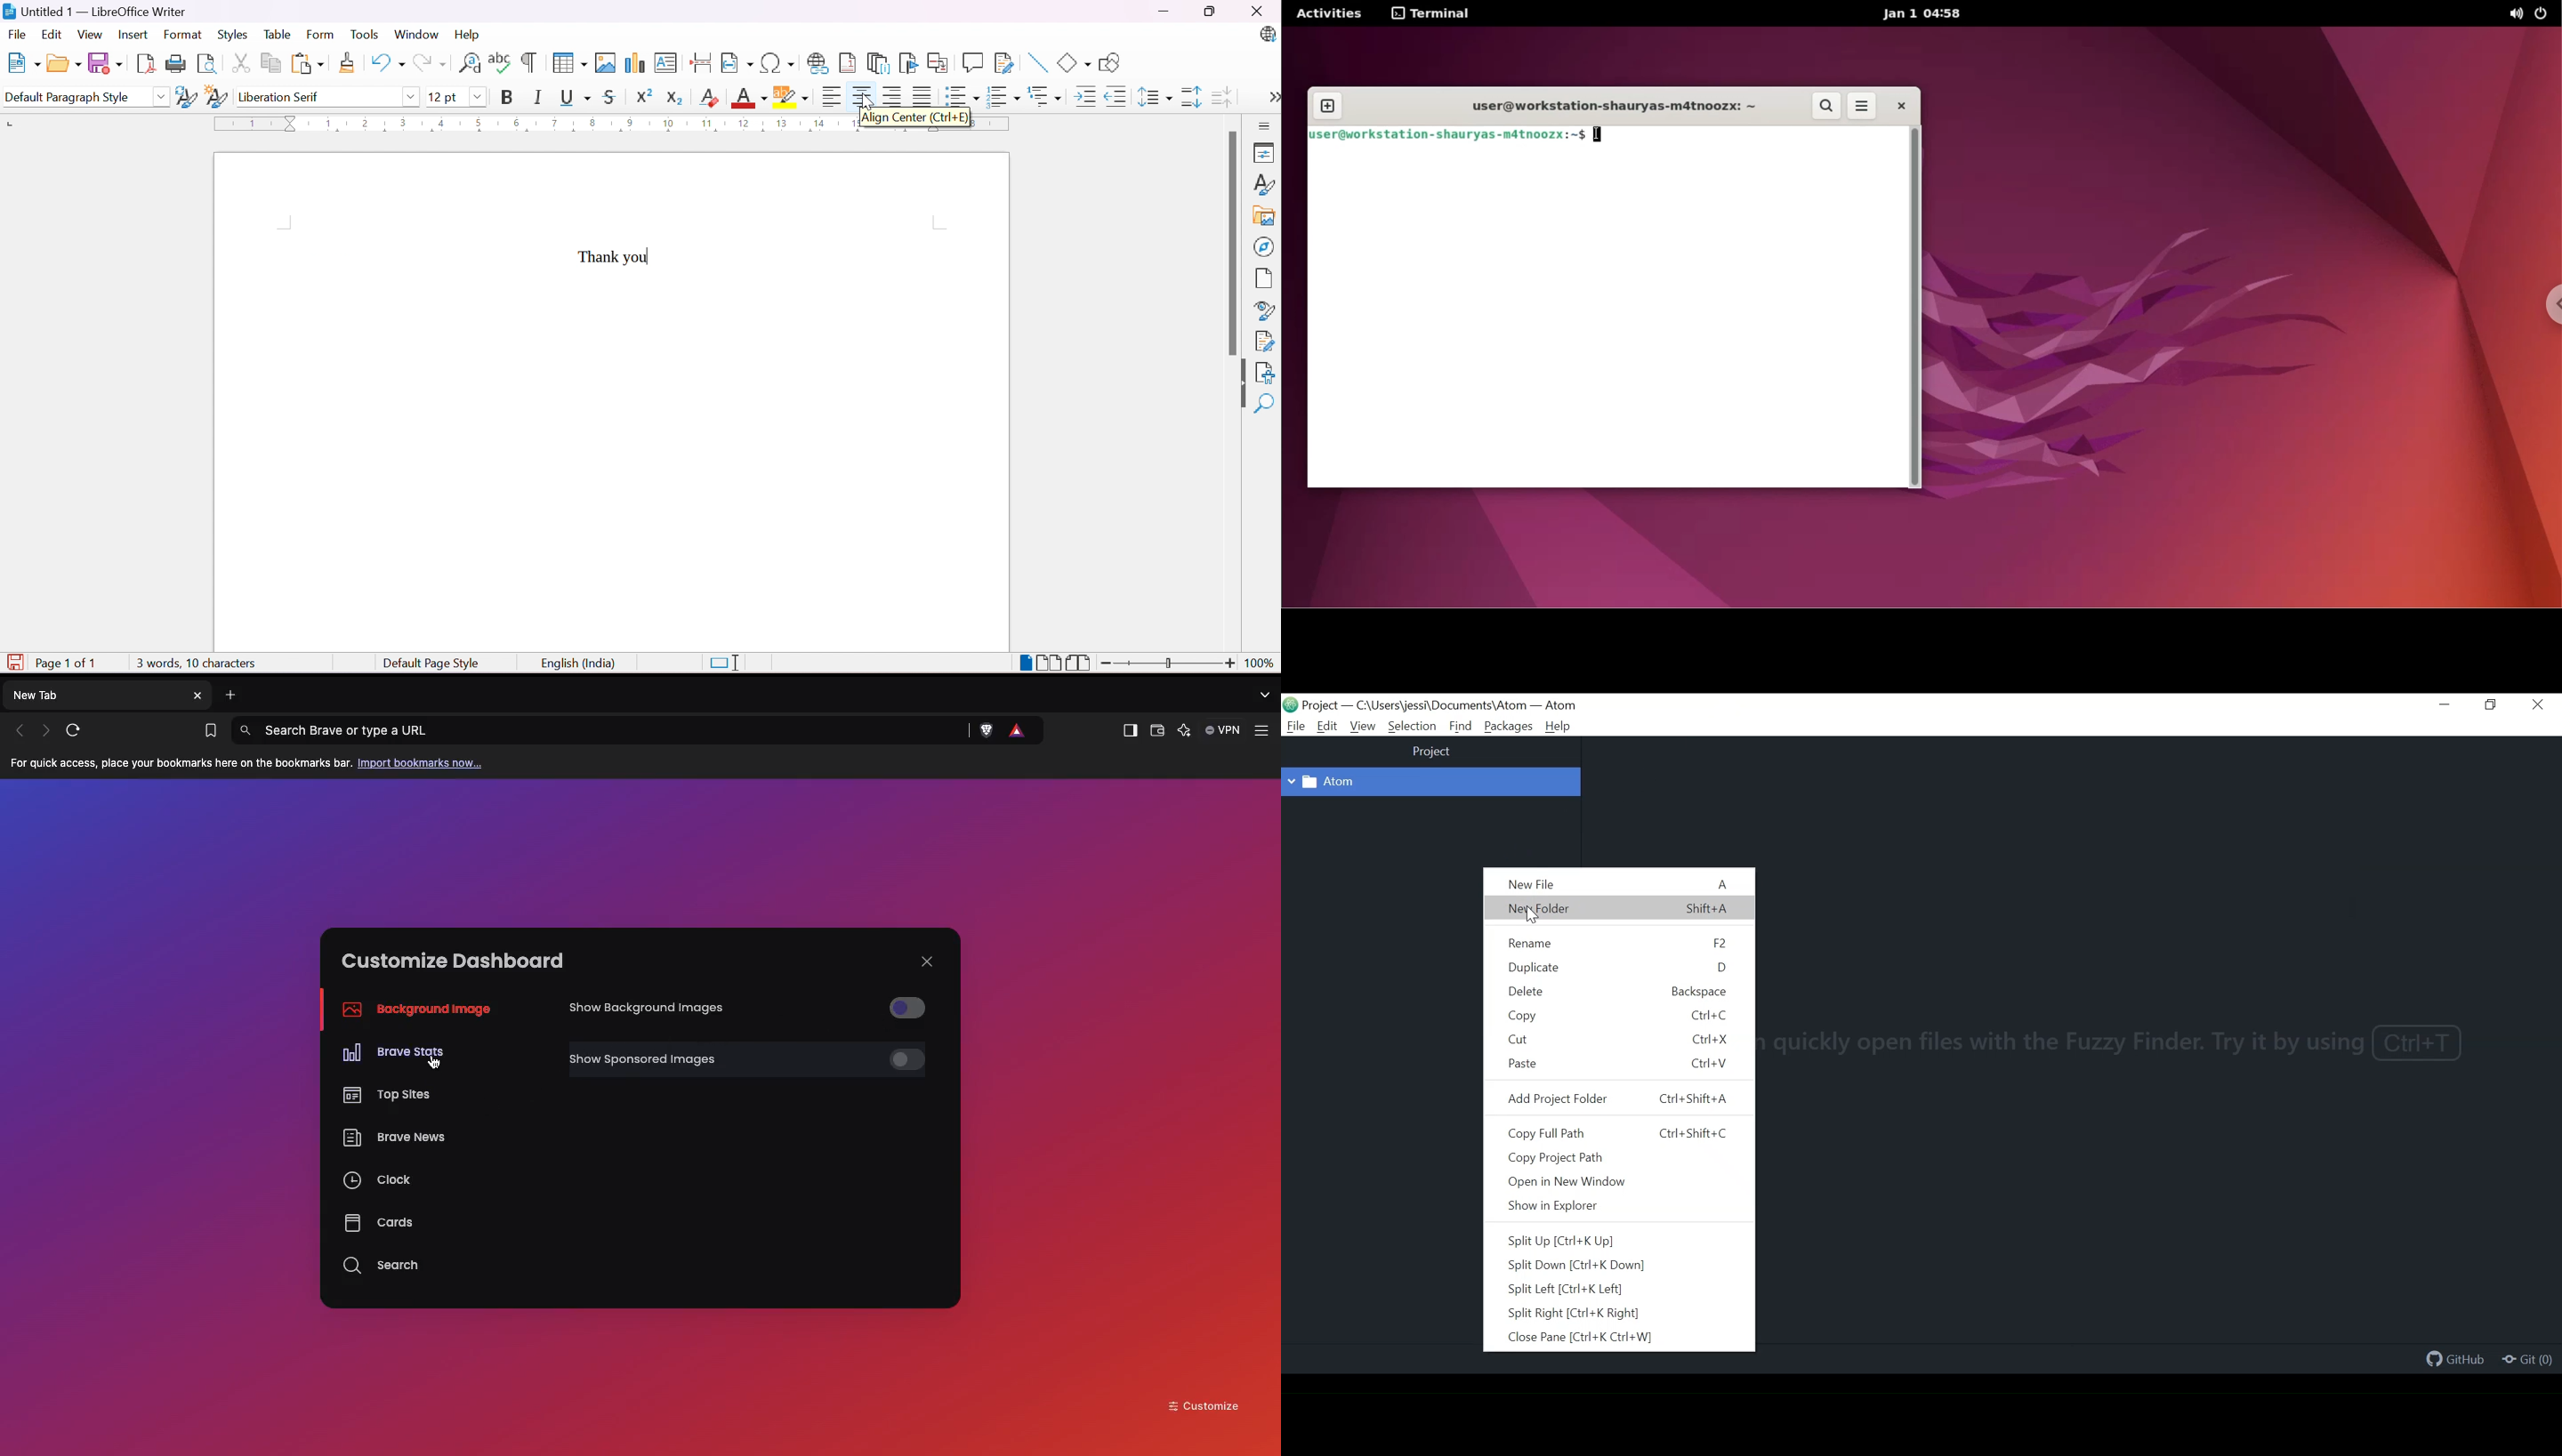 This screenshot has width=2576, height=1456. What do you see at coordinates (93, 11) in the screenshot?
I see `Untitled 1 - LibreOffice Writer` at bounding box center [93, 11].